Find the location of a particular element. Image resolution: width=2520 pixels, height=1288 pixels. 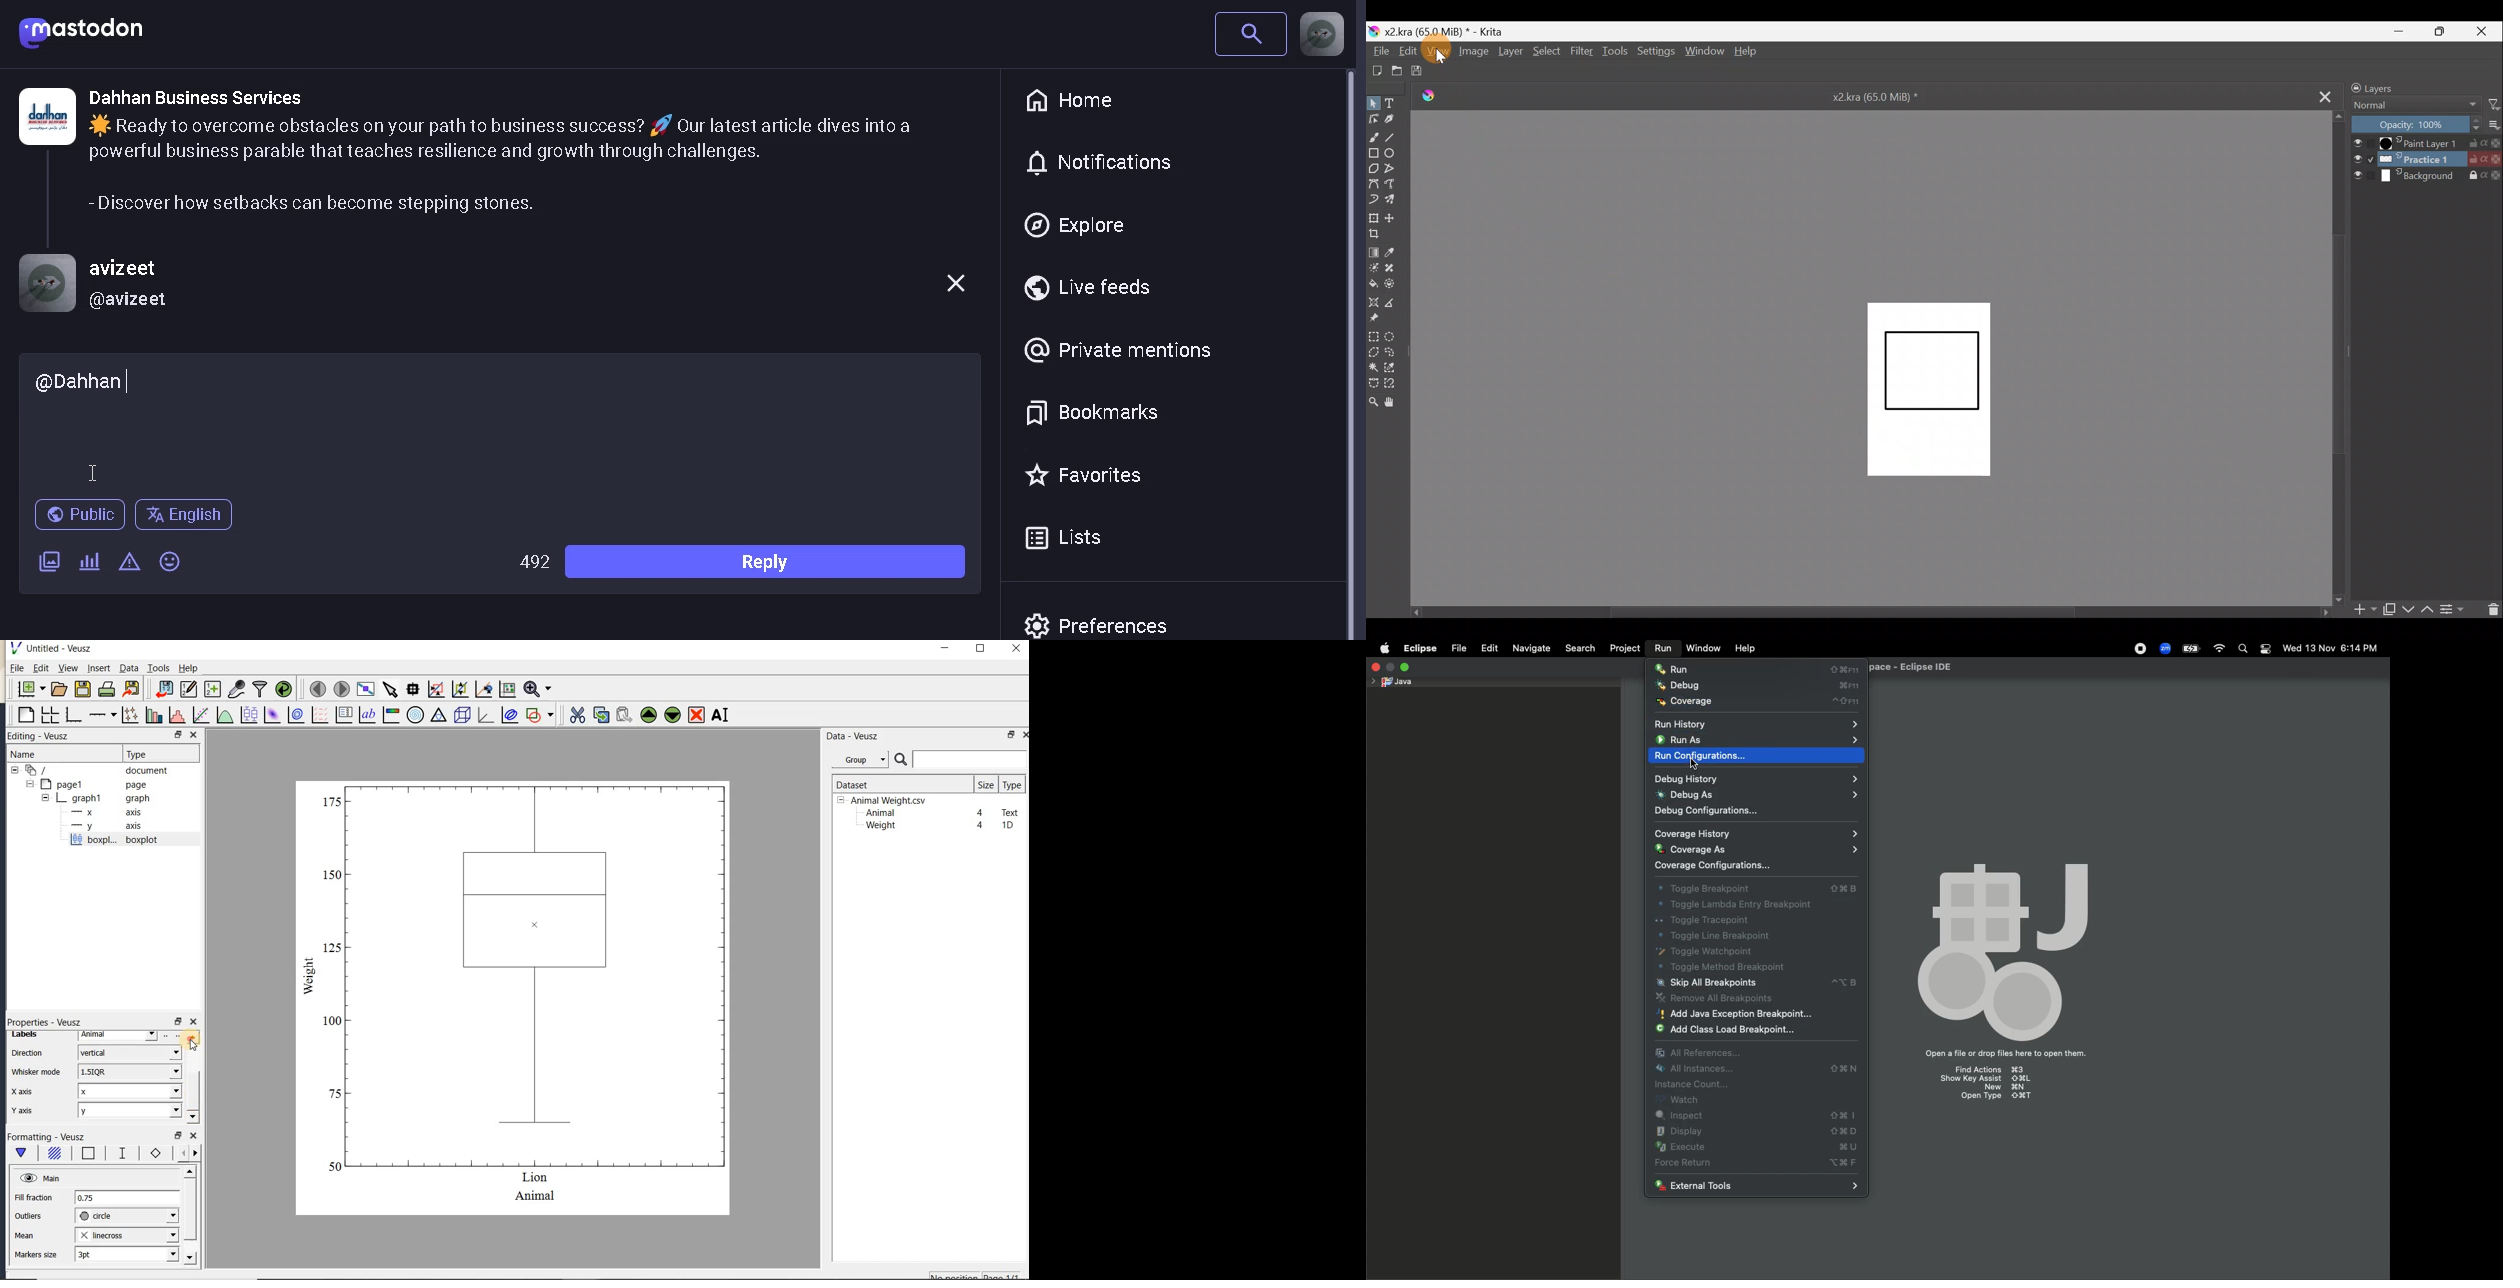

Toggle method breakpoint is located at coordinates (1724, 967).